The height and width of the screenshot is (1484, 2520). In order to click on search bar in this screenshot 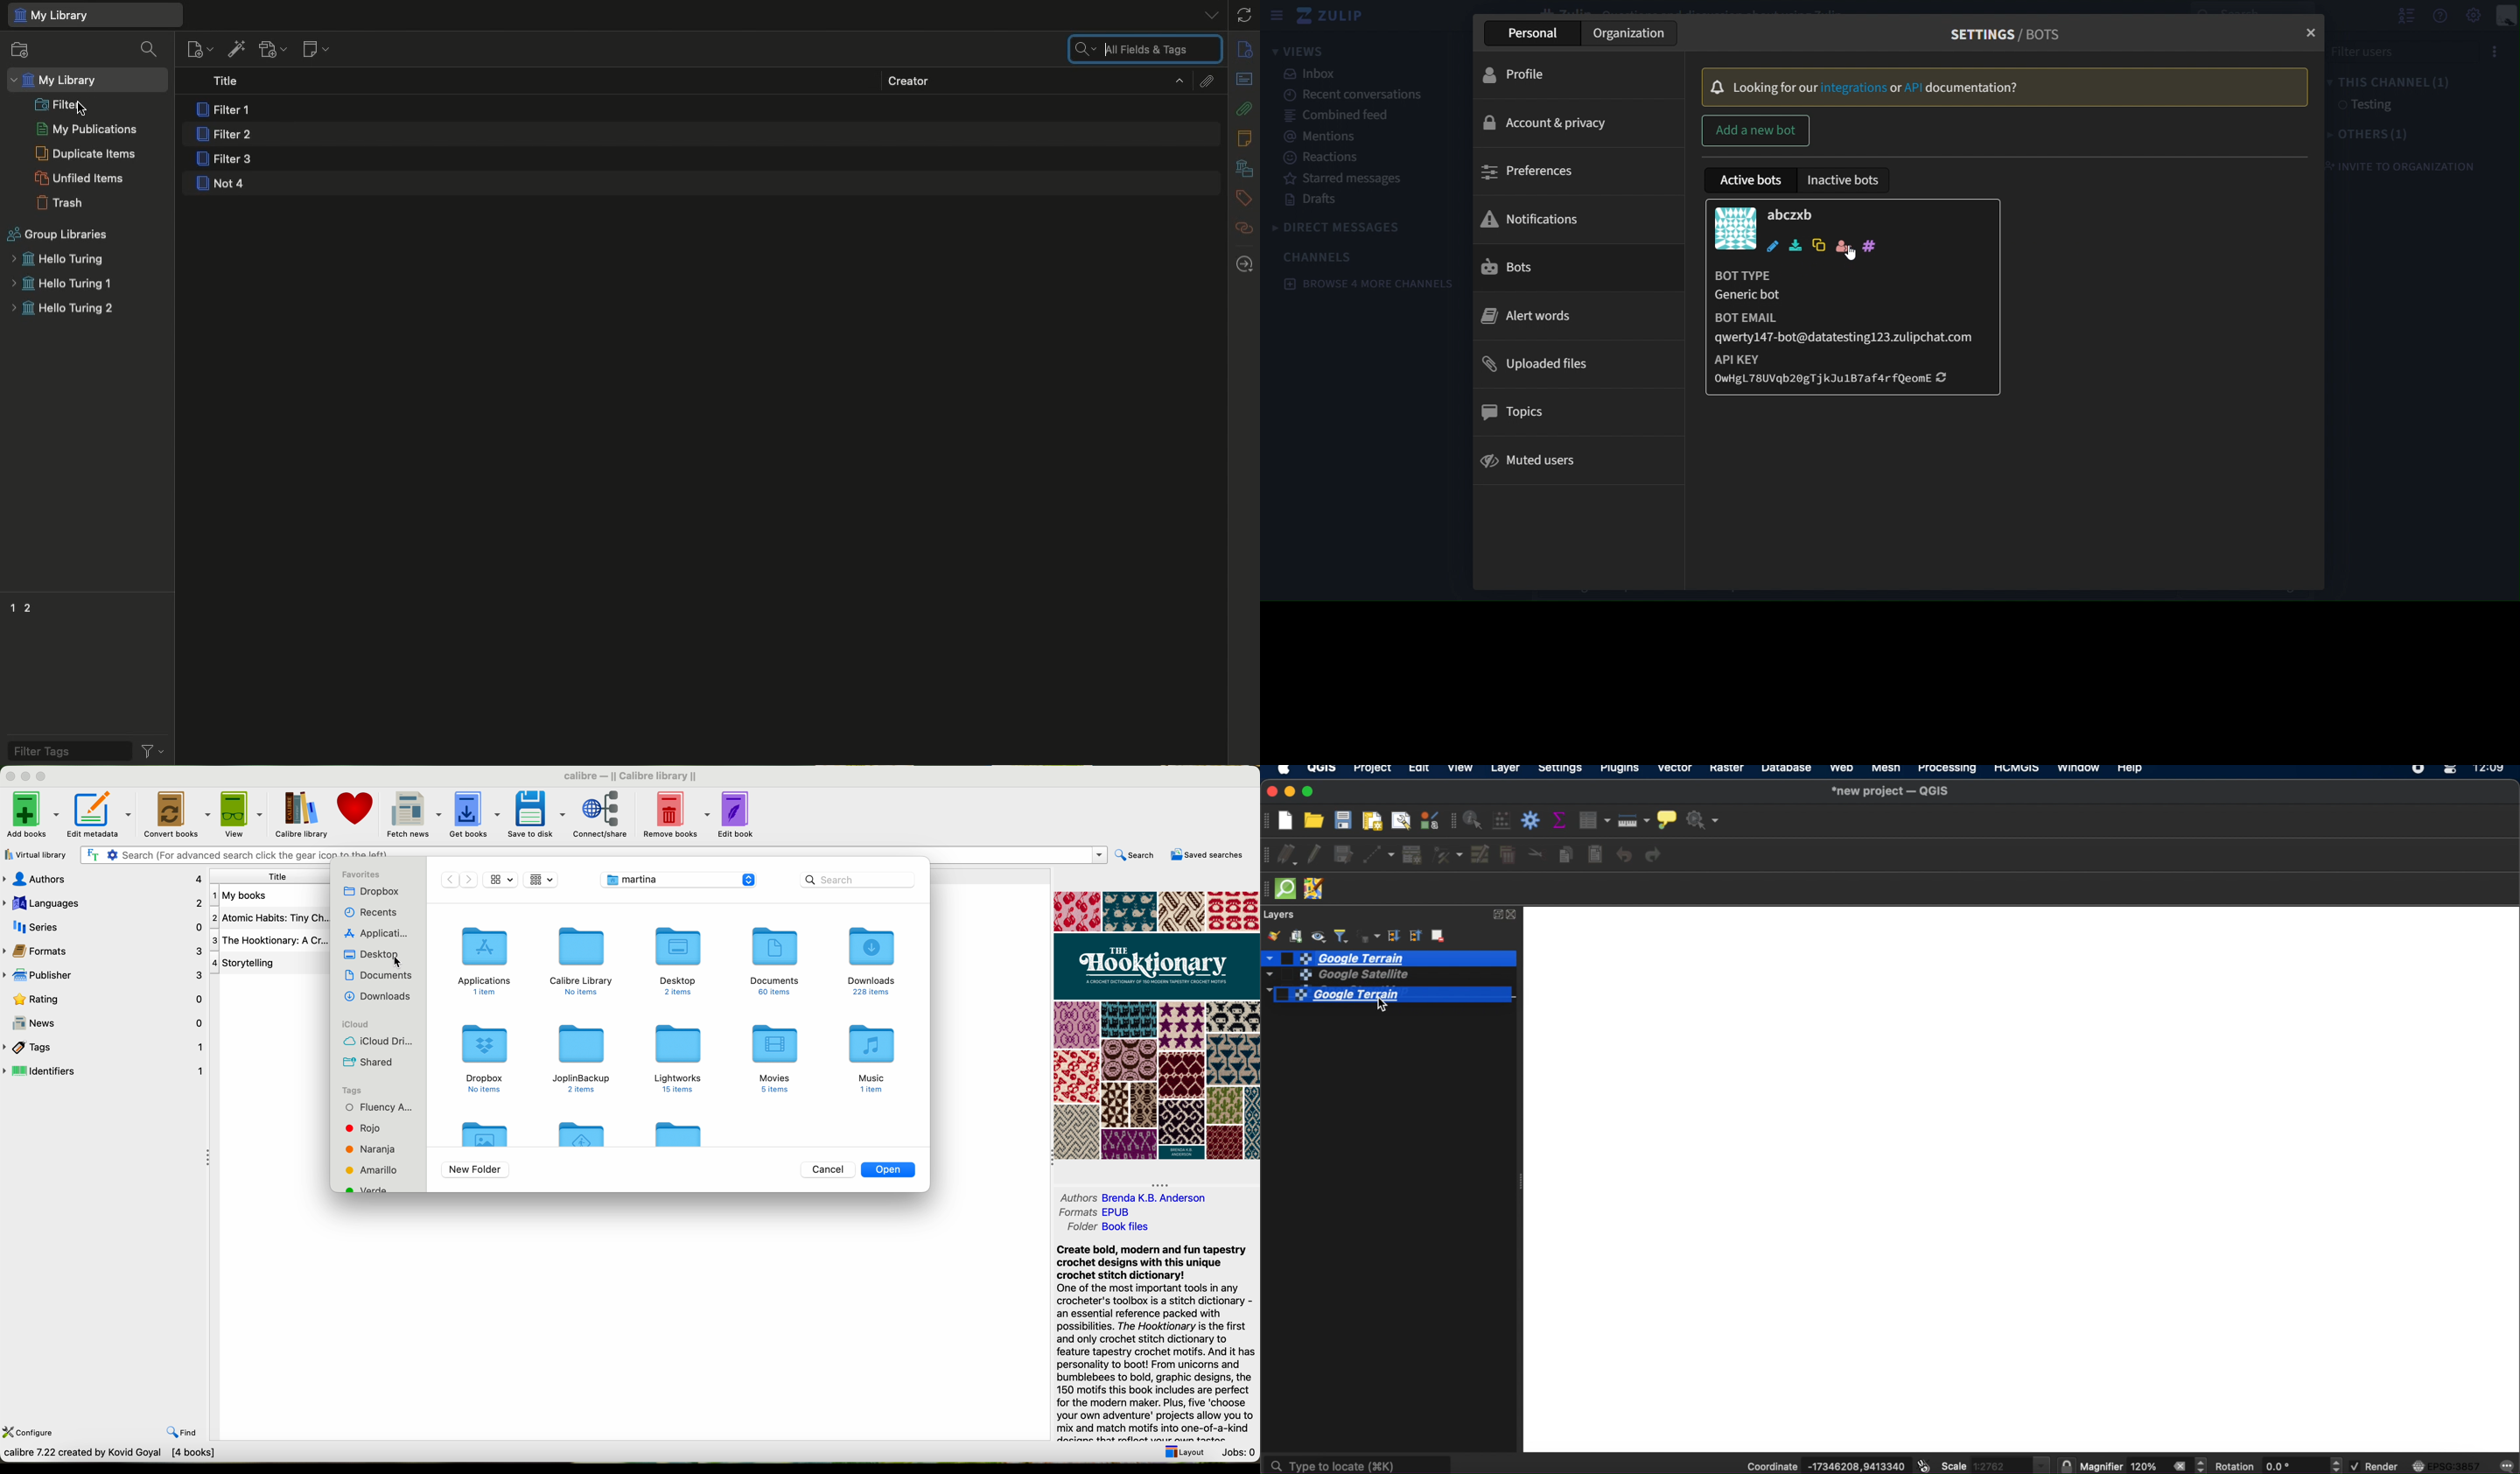, I will do `click(857, 880)`.